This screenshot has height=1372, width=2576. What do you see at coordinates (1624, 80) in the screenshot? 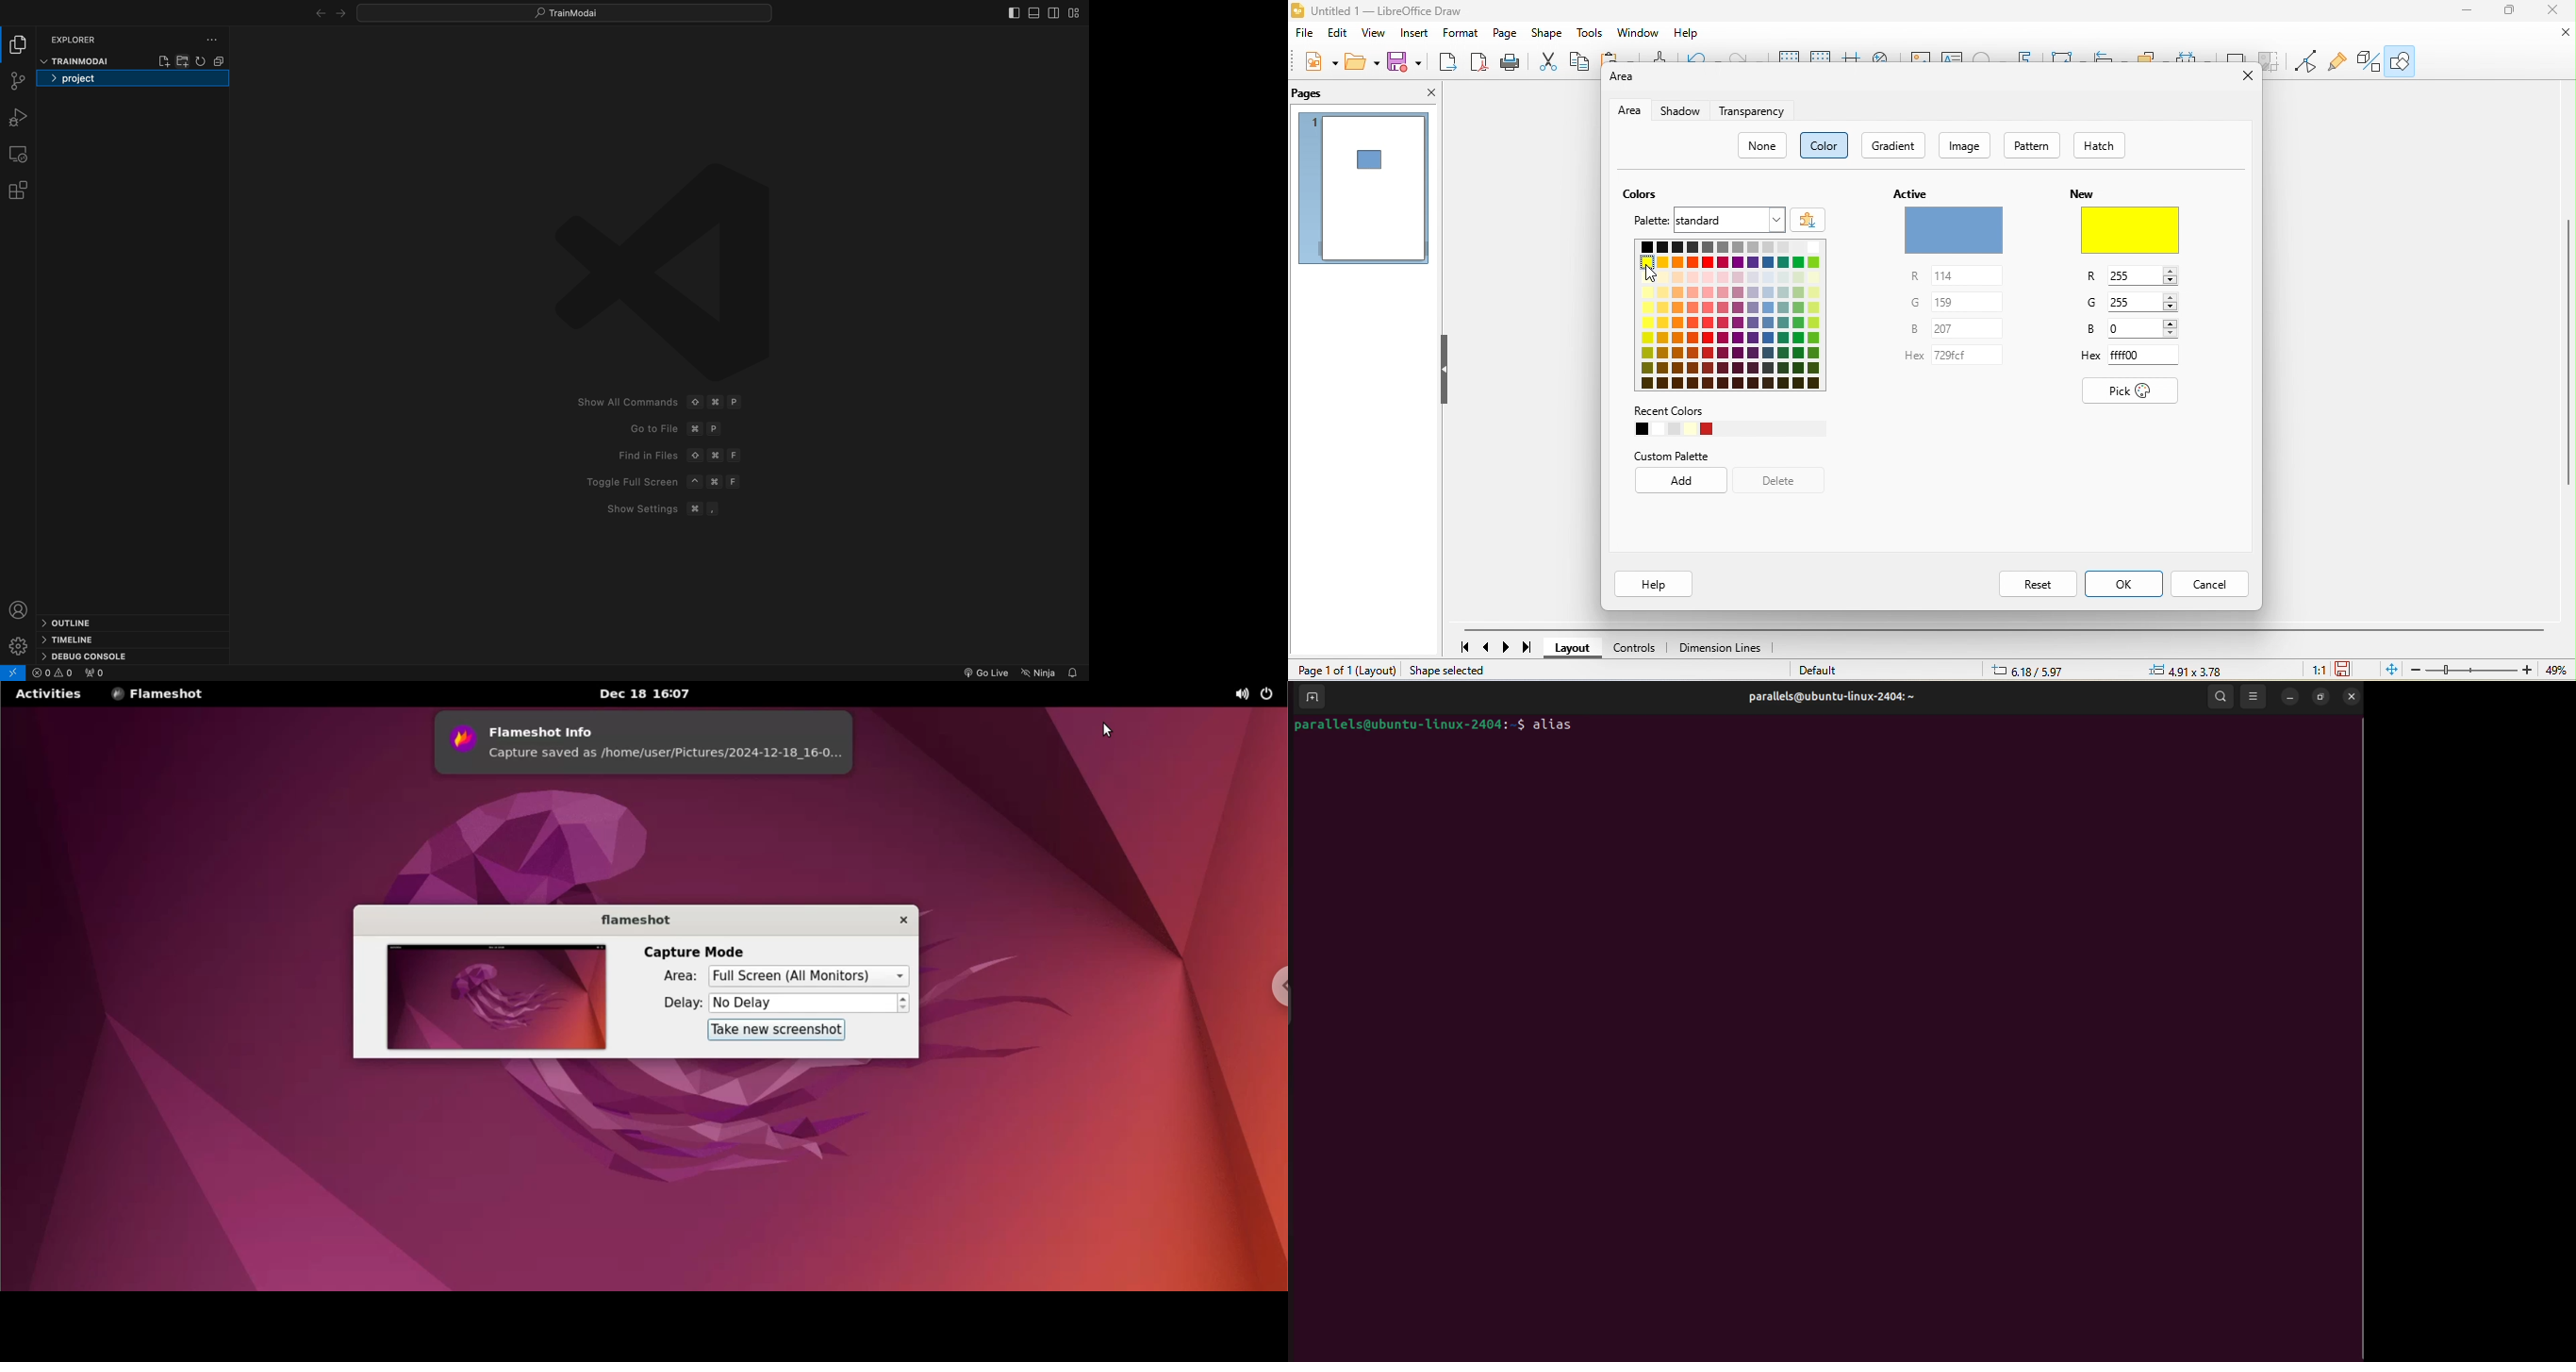
I see `area` at bounding box center [1624, 80].